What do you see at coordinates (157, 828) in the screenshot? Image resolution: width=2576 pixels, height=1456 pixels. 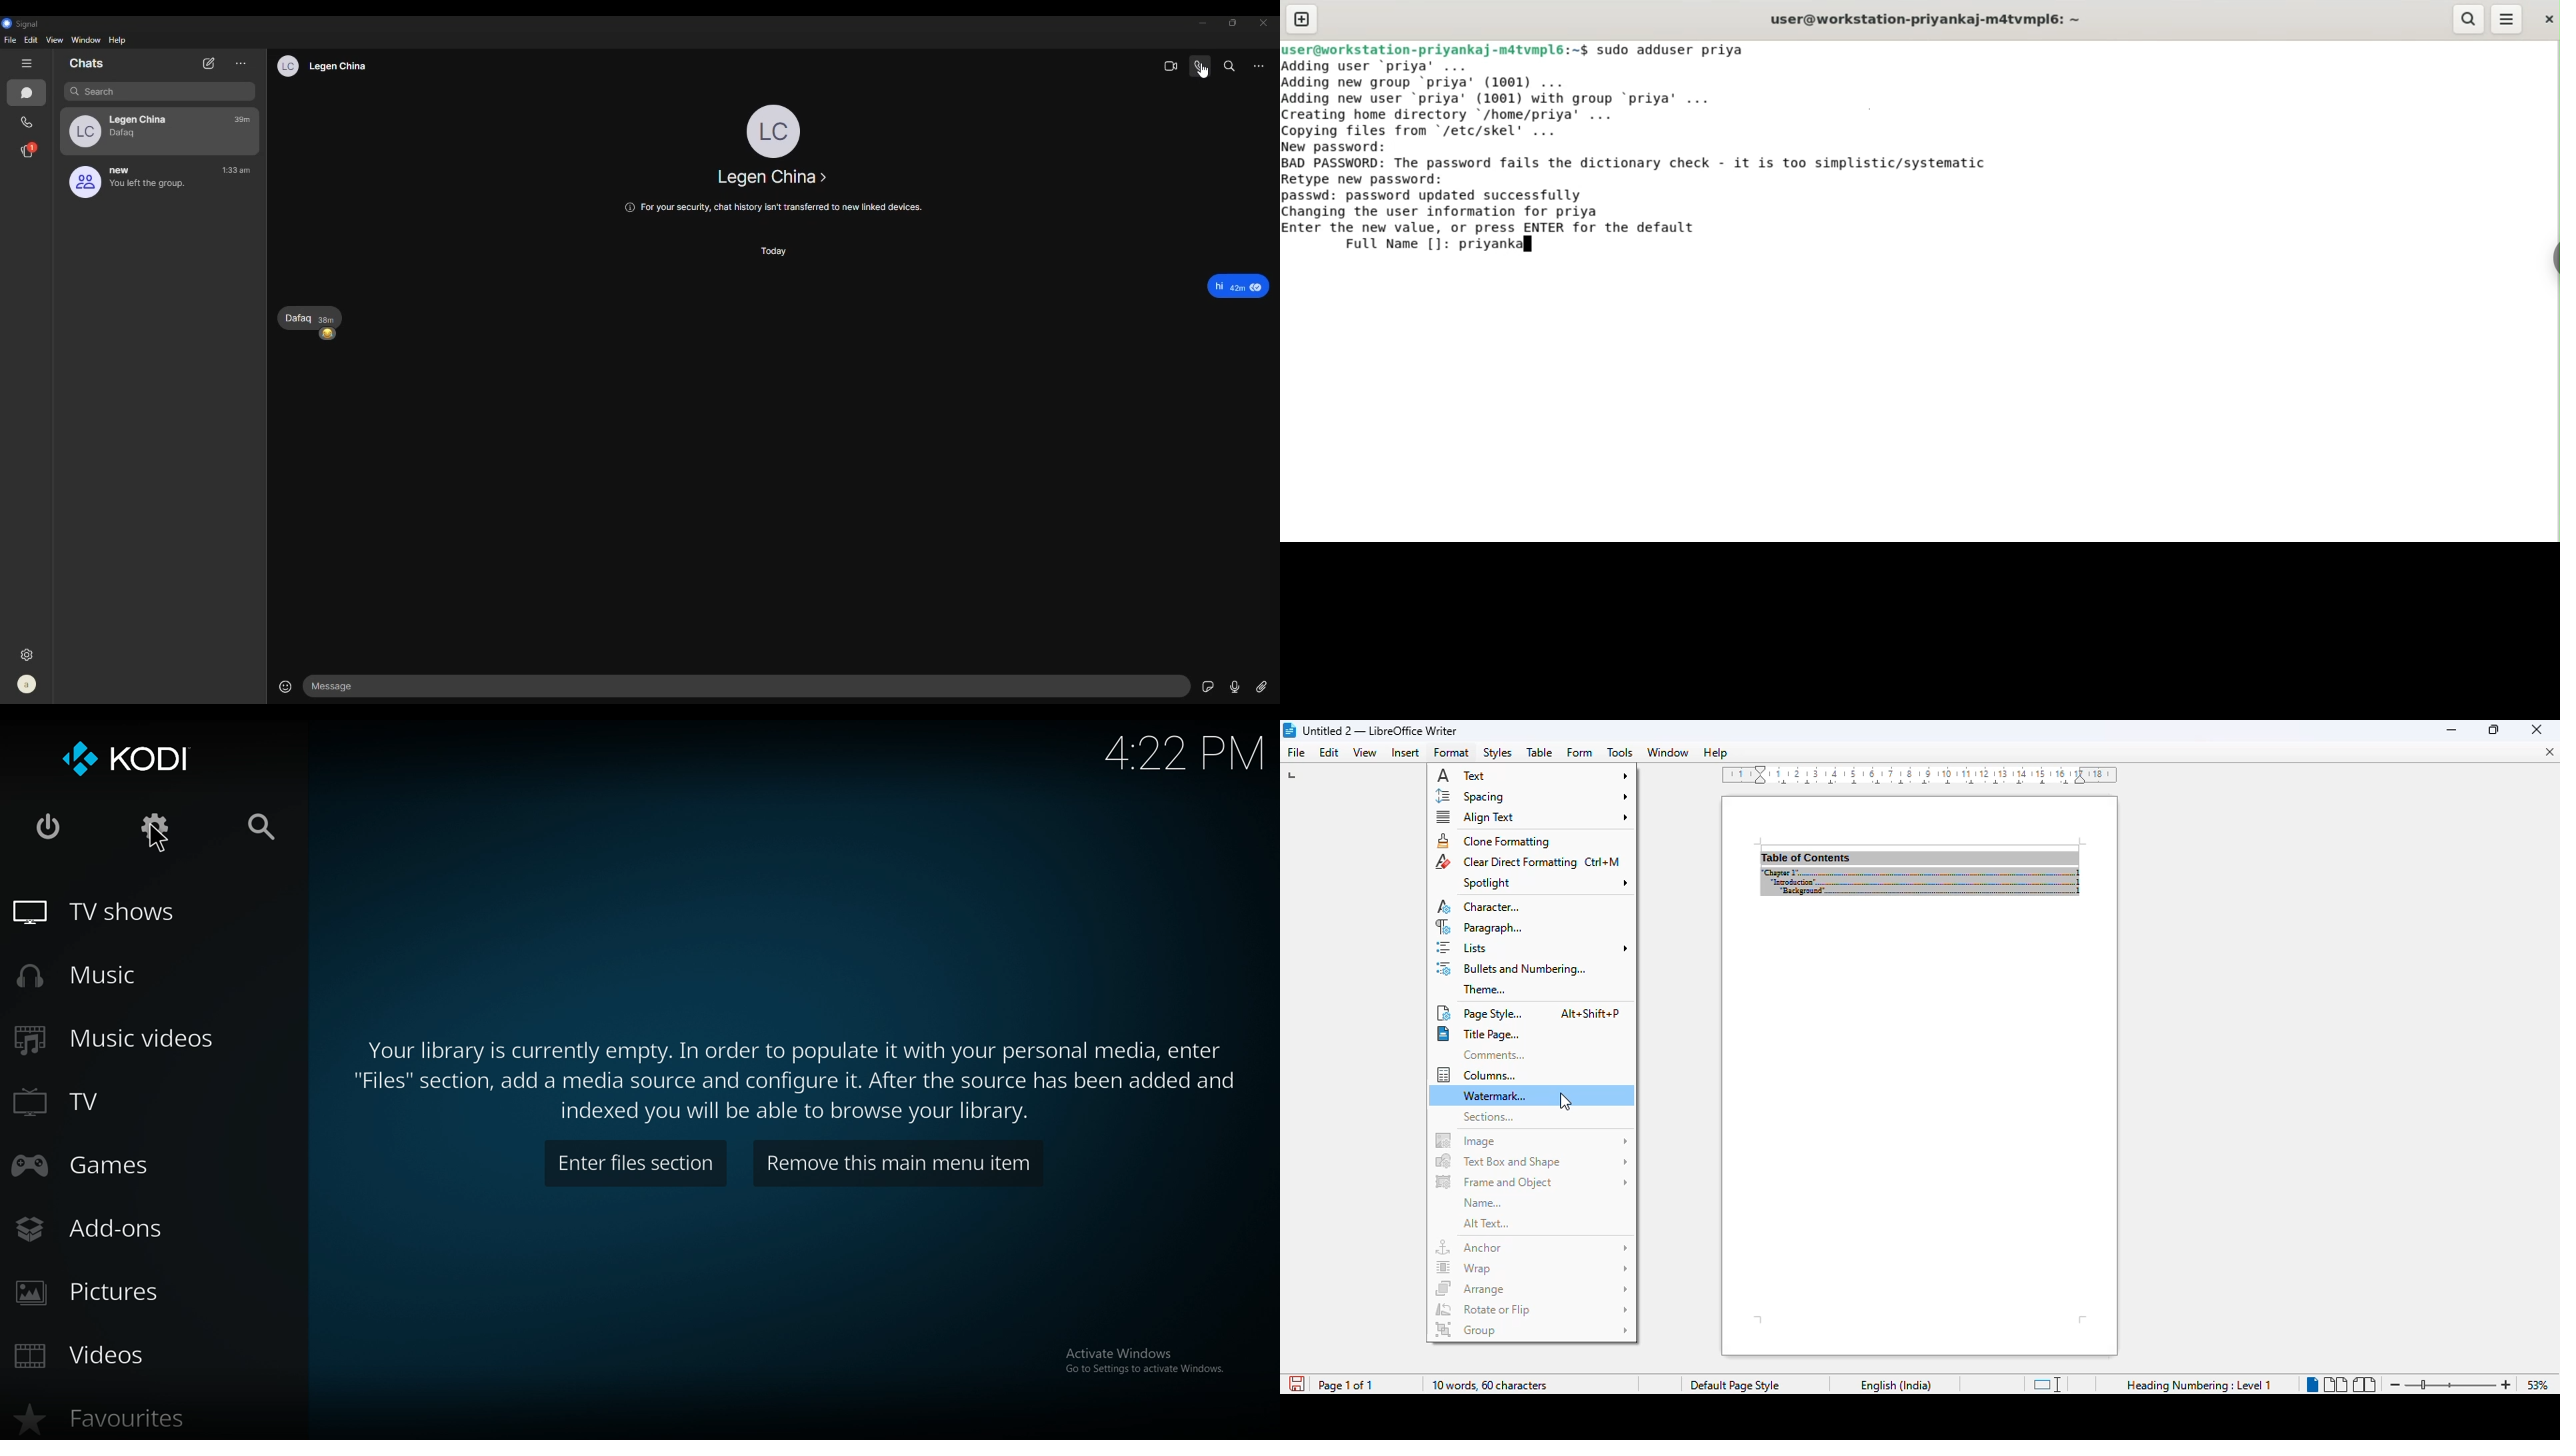 I see `settings` at bounding box center [157, 828].